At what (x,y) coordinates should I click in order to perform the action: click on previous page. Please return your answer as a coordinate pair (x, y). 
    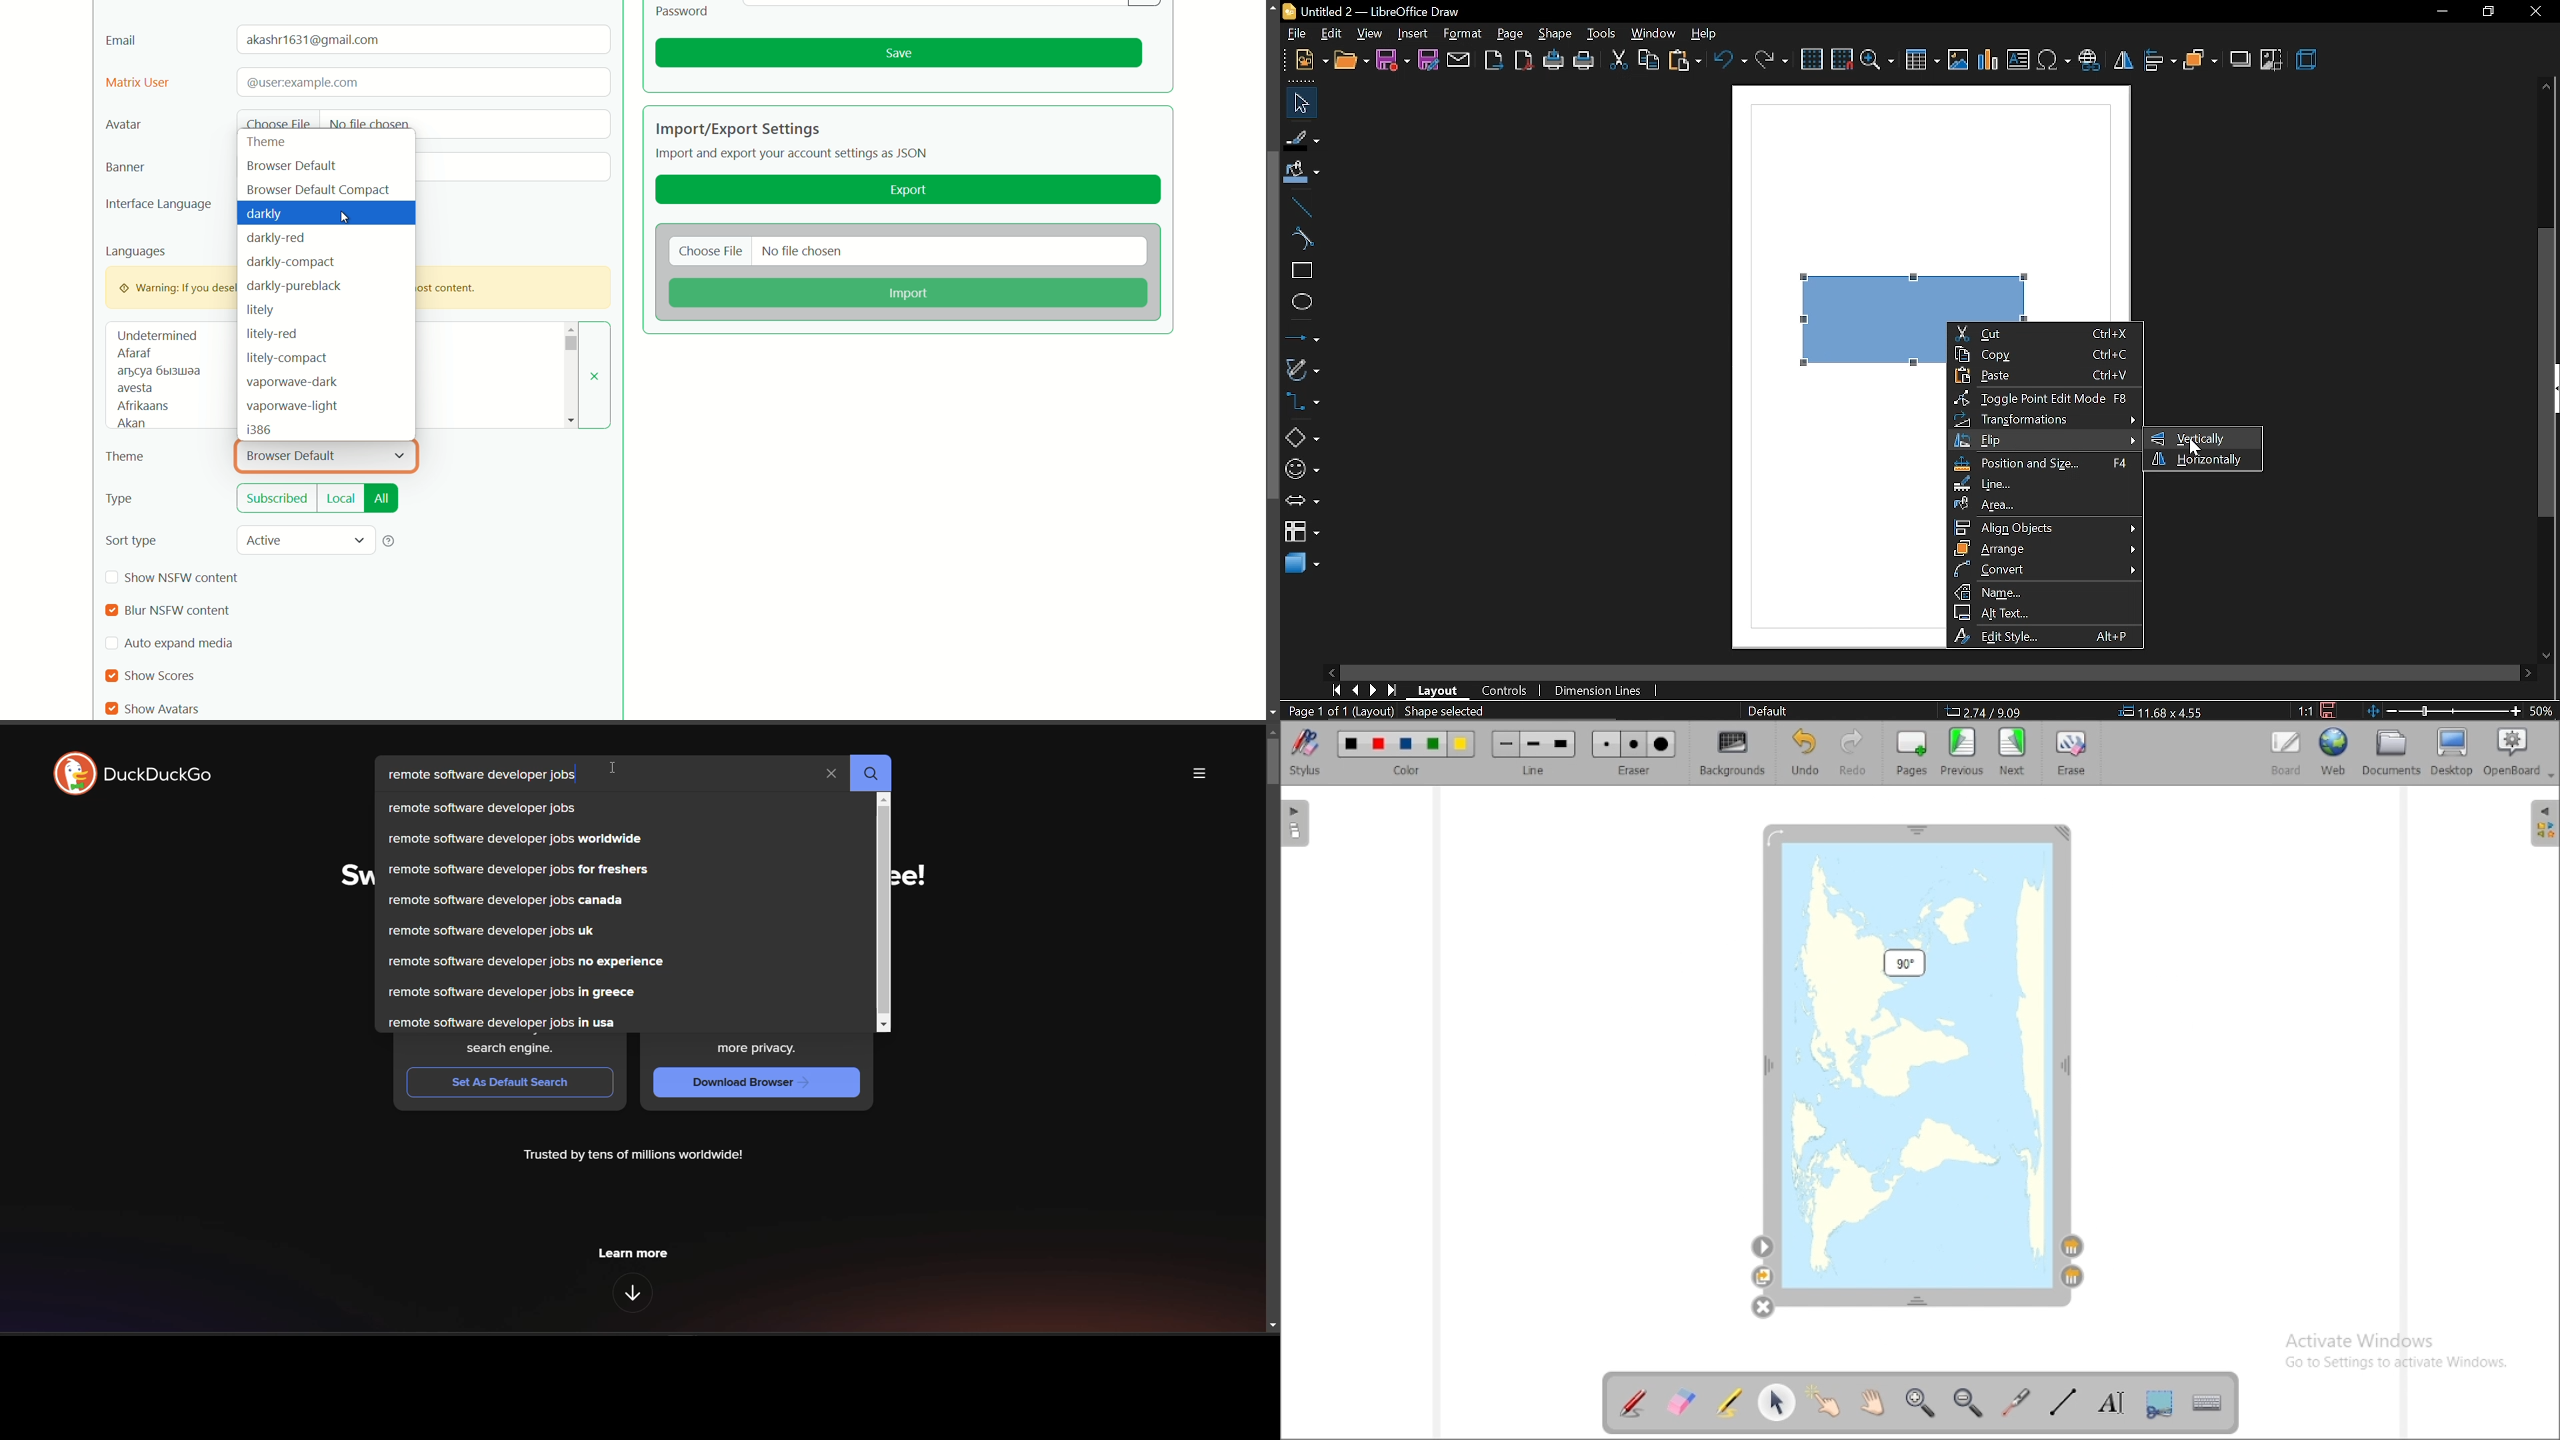
    Looking at the image, I should click on (1357, 691).